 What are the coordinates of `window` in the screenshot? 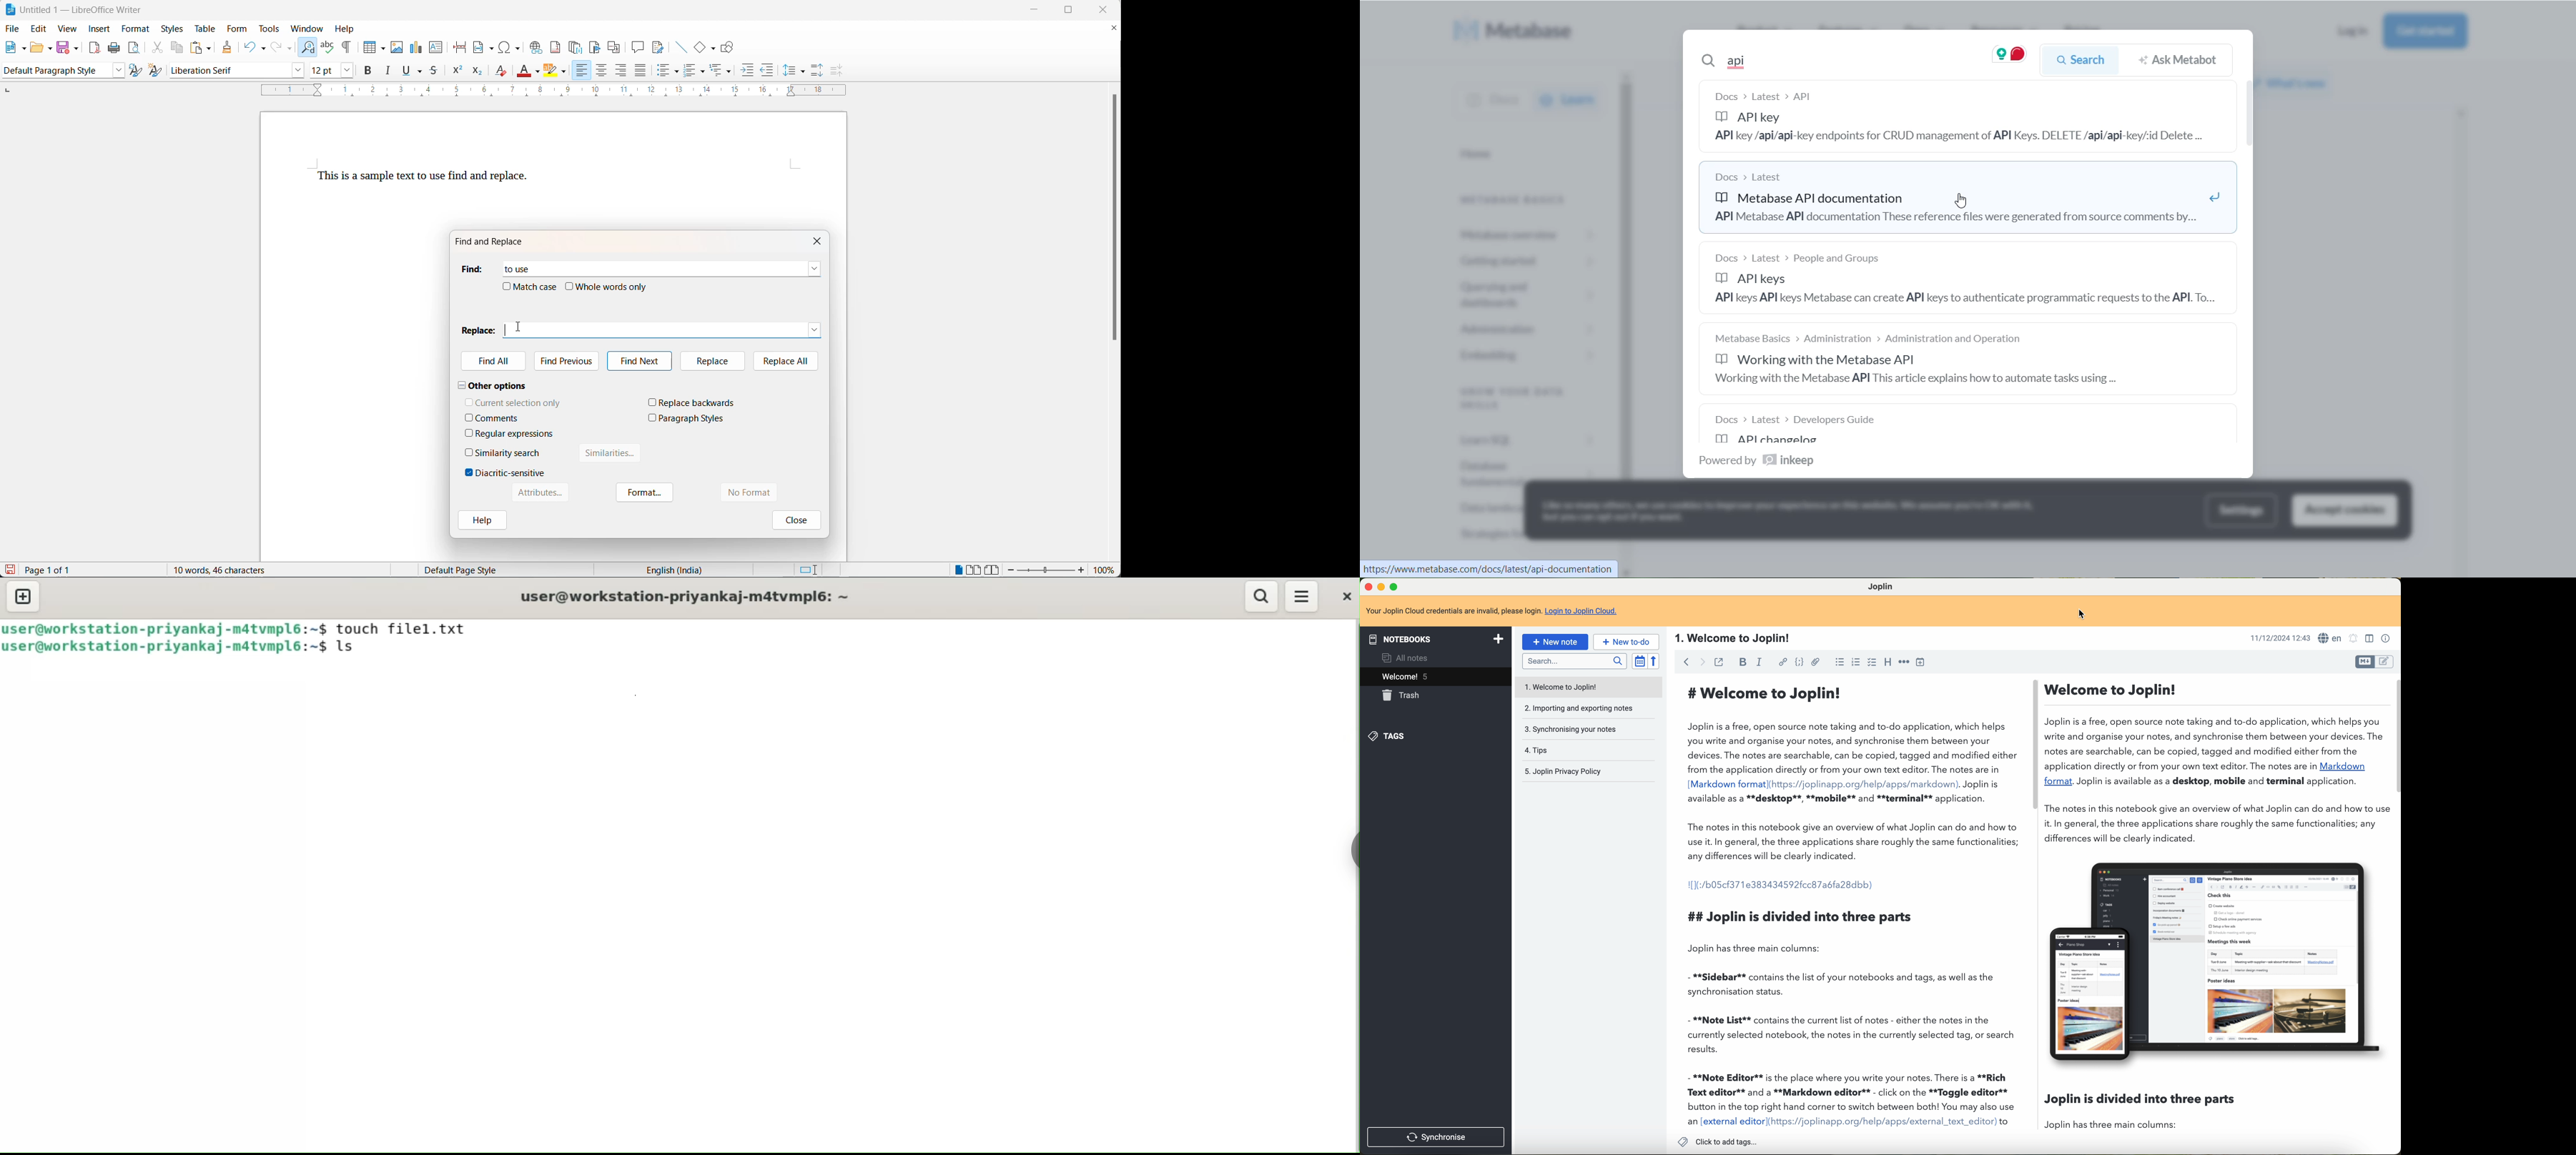 It's located at (309, 28).